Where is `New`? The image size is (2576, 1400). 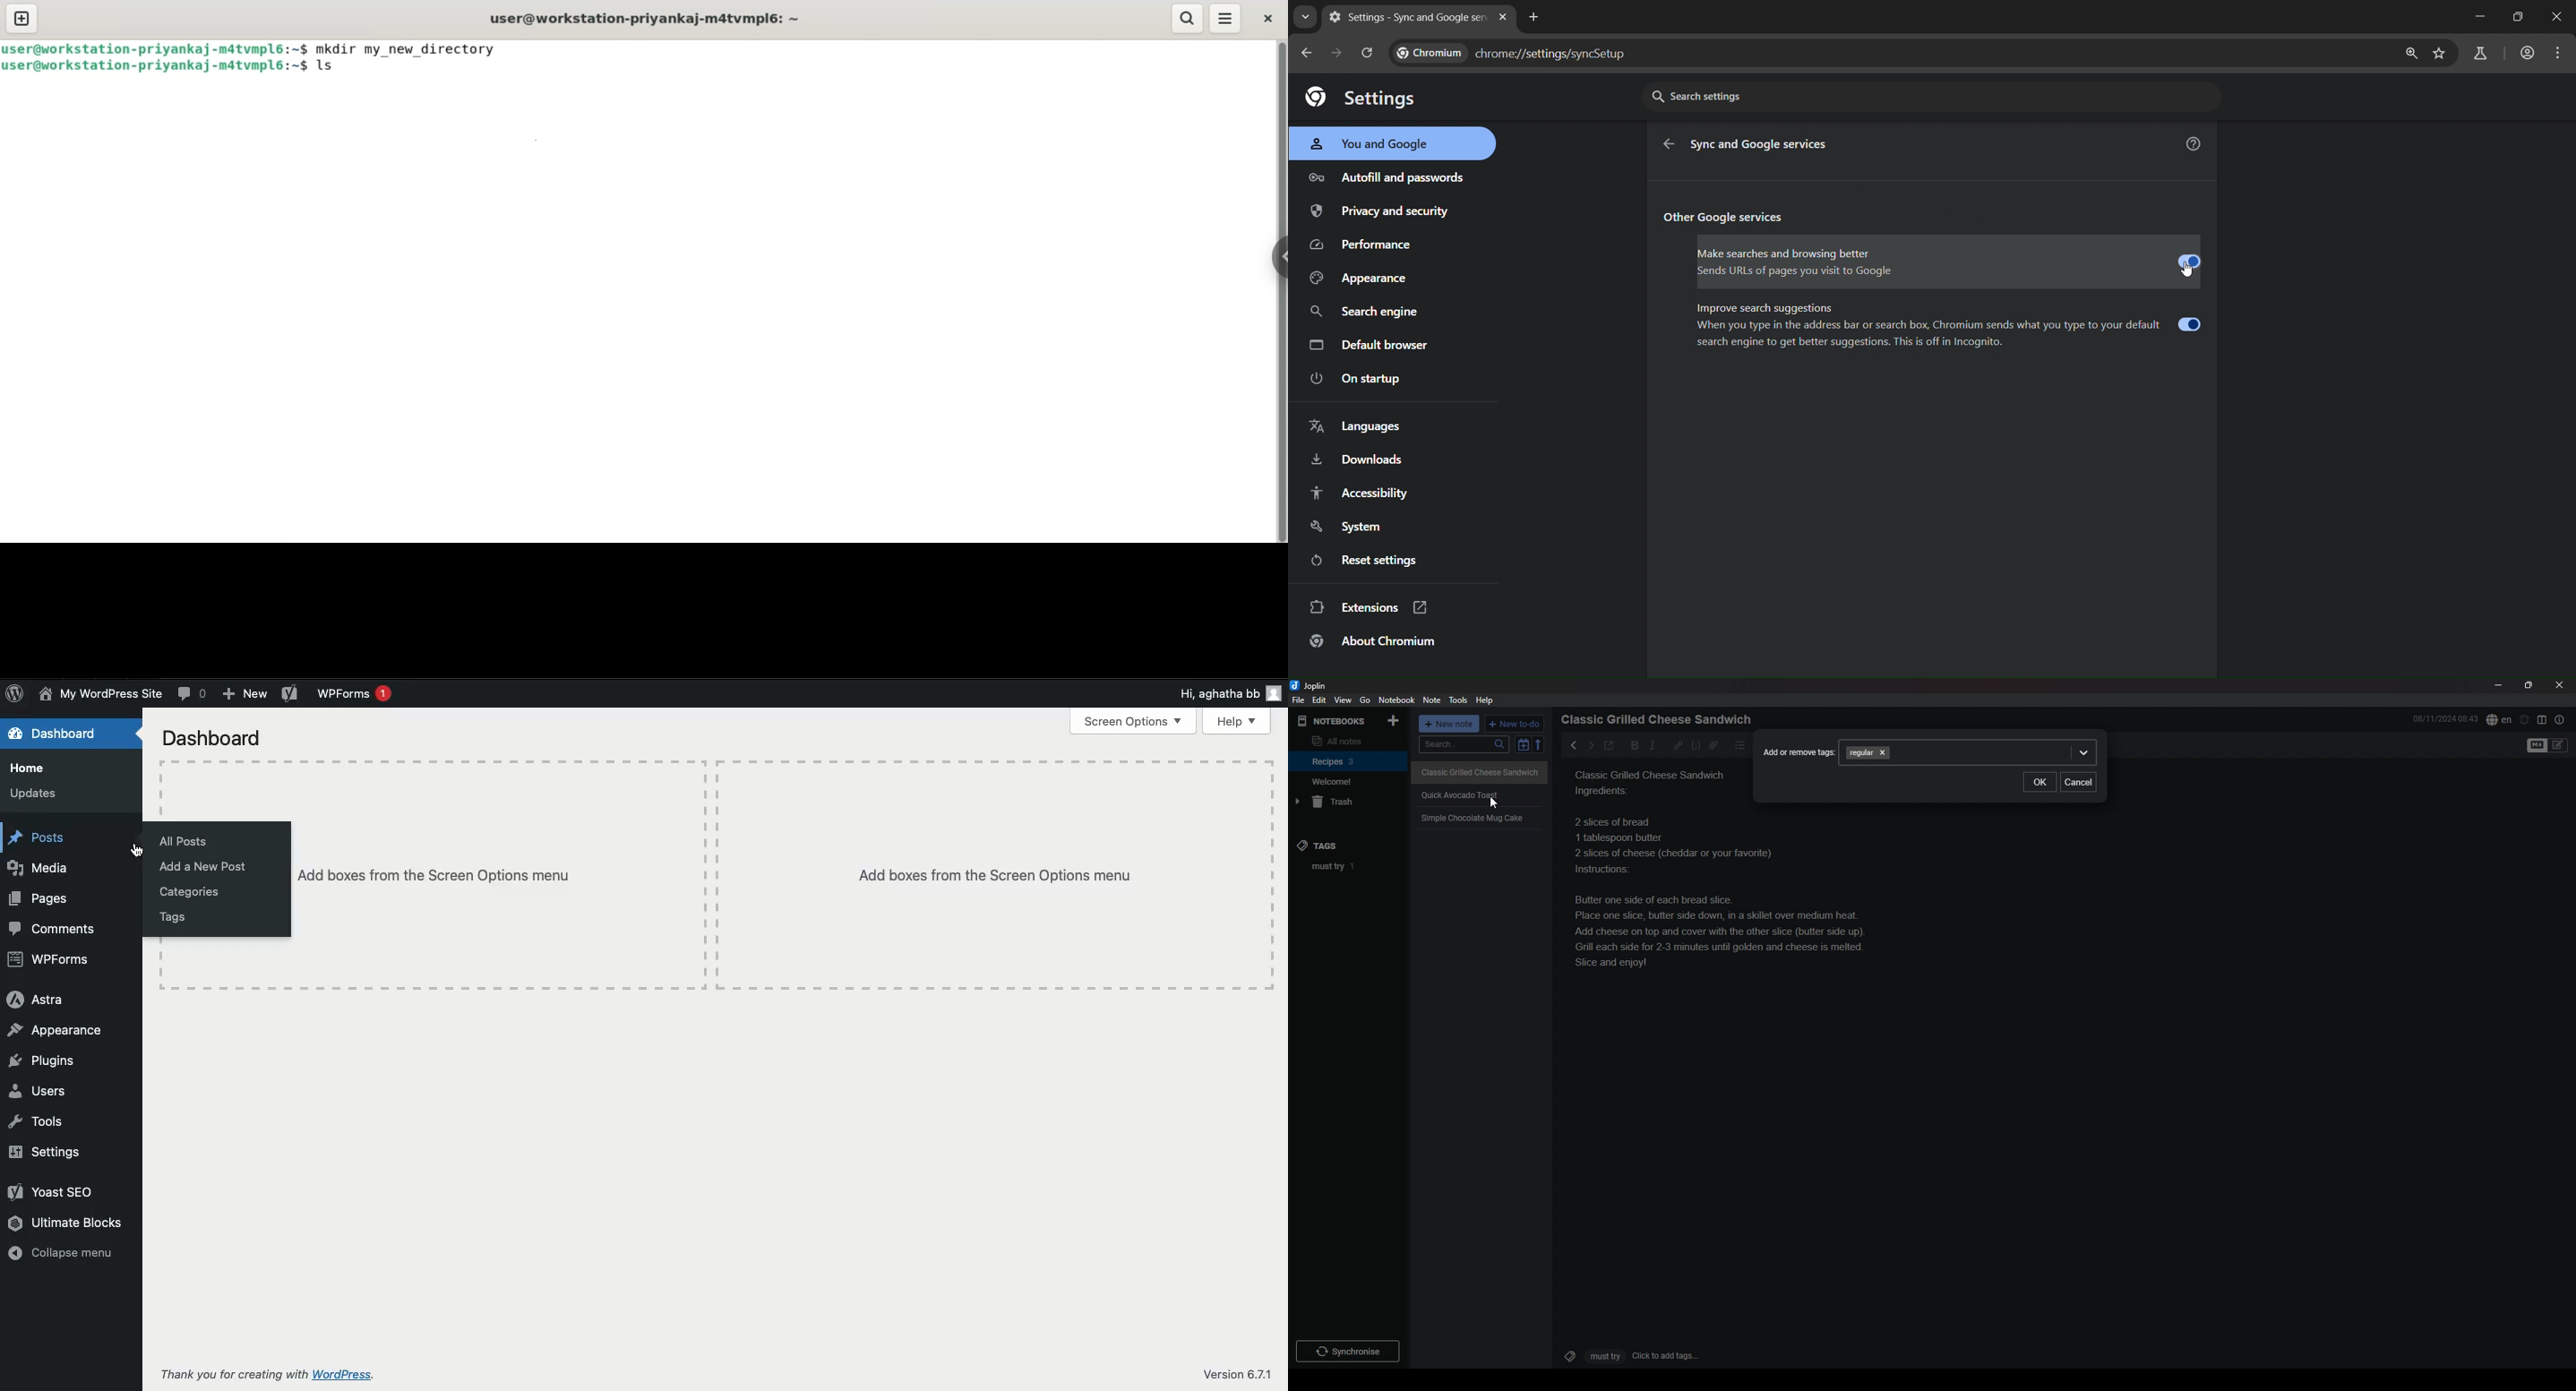
New is located at coordinates (247, 694).